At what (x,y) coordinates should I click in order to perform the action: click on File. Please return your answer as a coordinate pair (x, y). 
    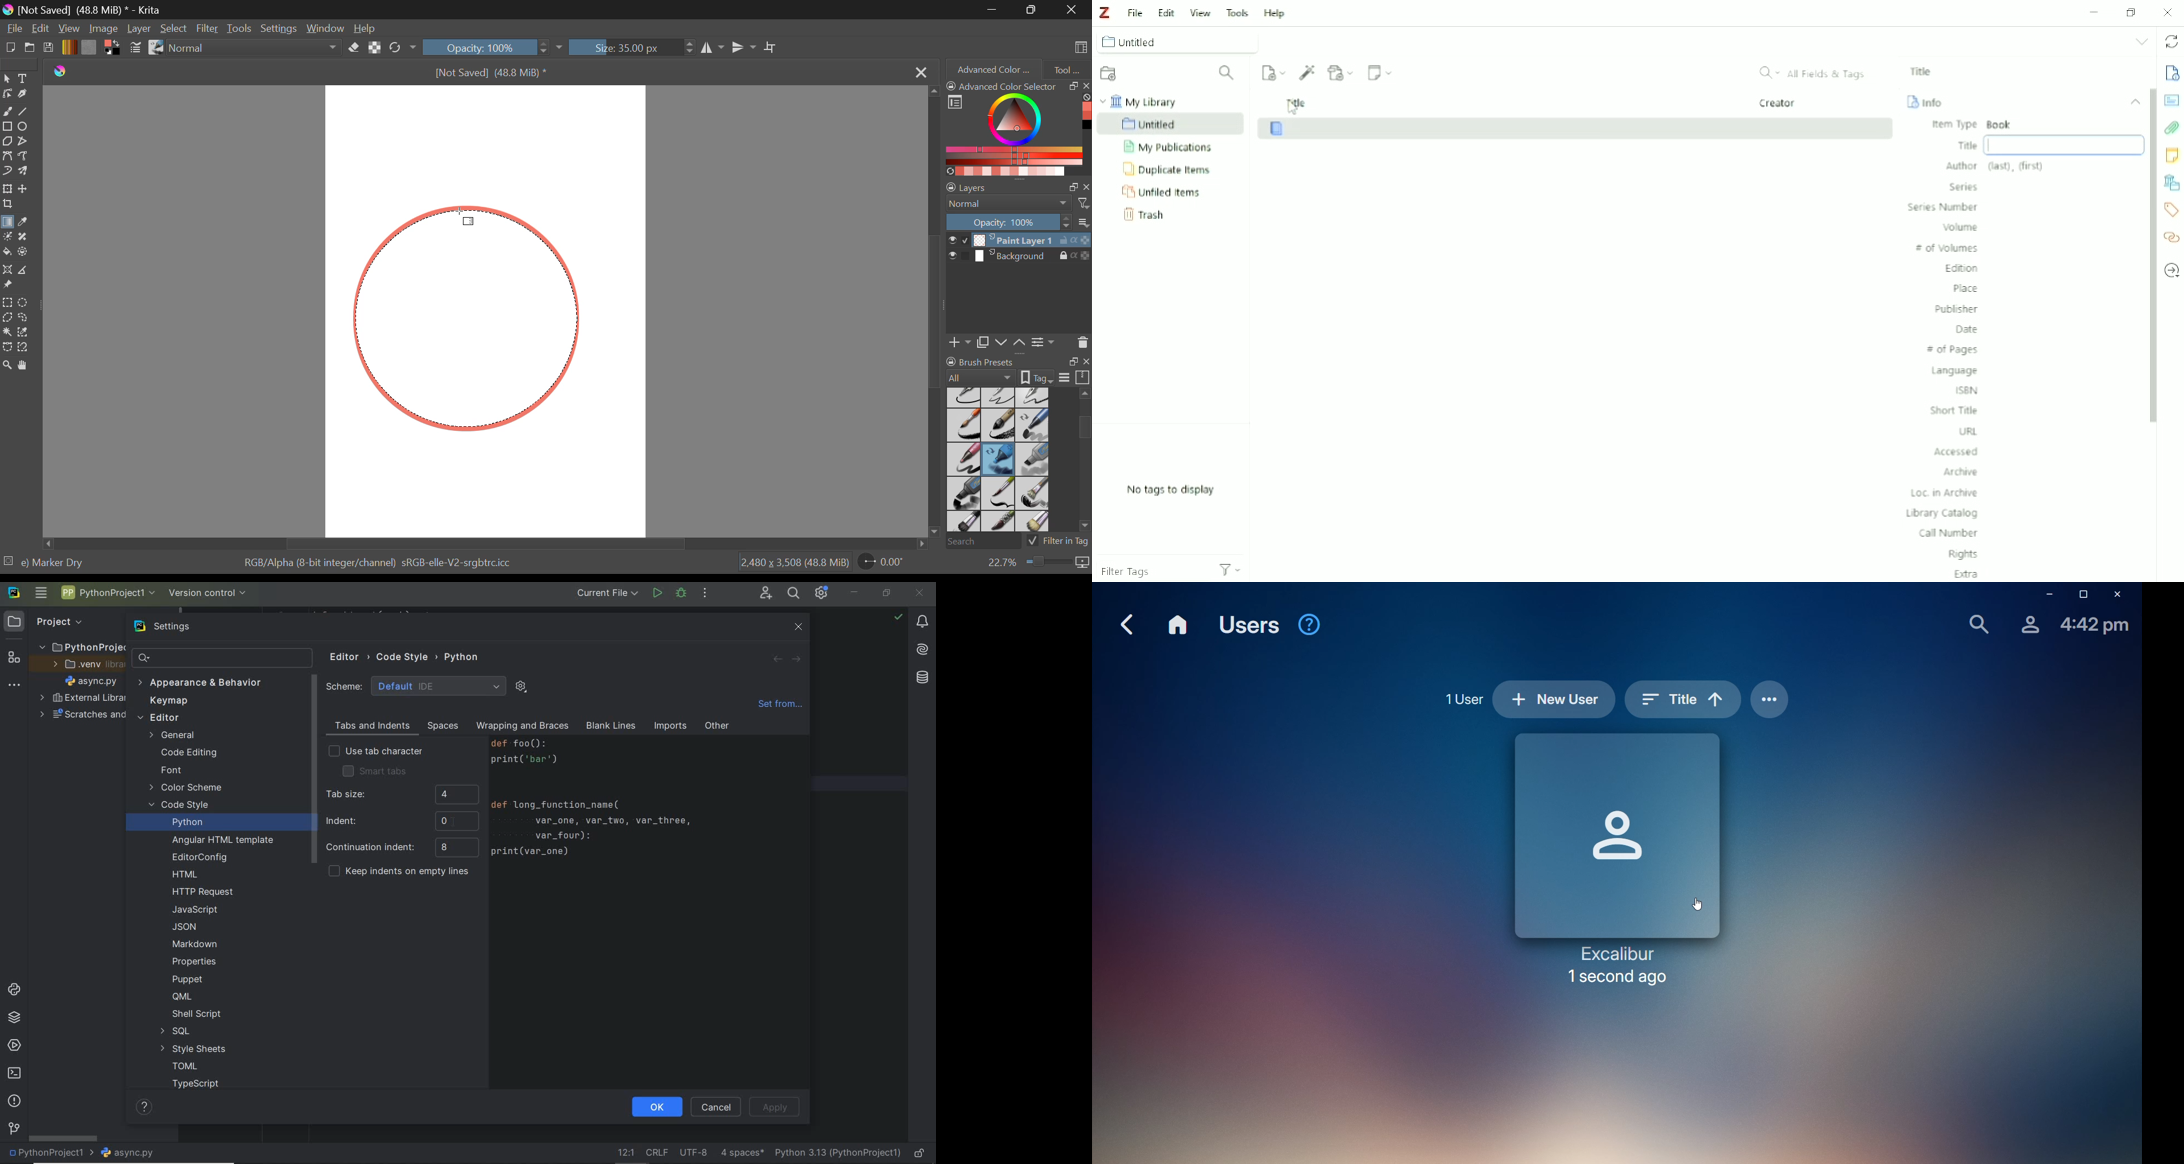
    Looking at the image, I should click on (1134, 12).